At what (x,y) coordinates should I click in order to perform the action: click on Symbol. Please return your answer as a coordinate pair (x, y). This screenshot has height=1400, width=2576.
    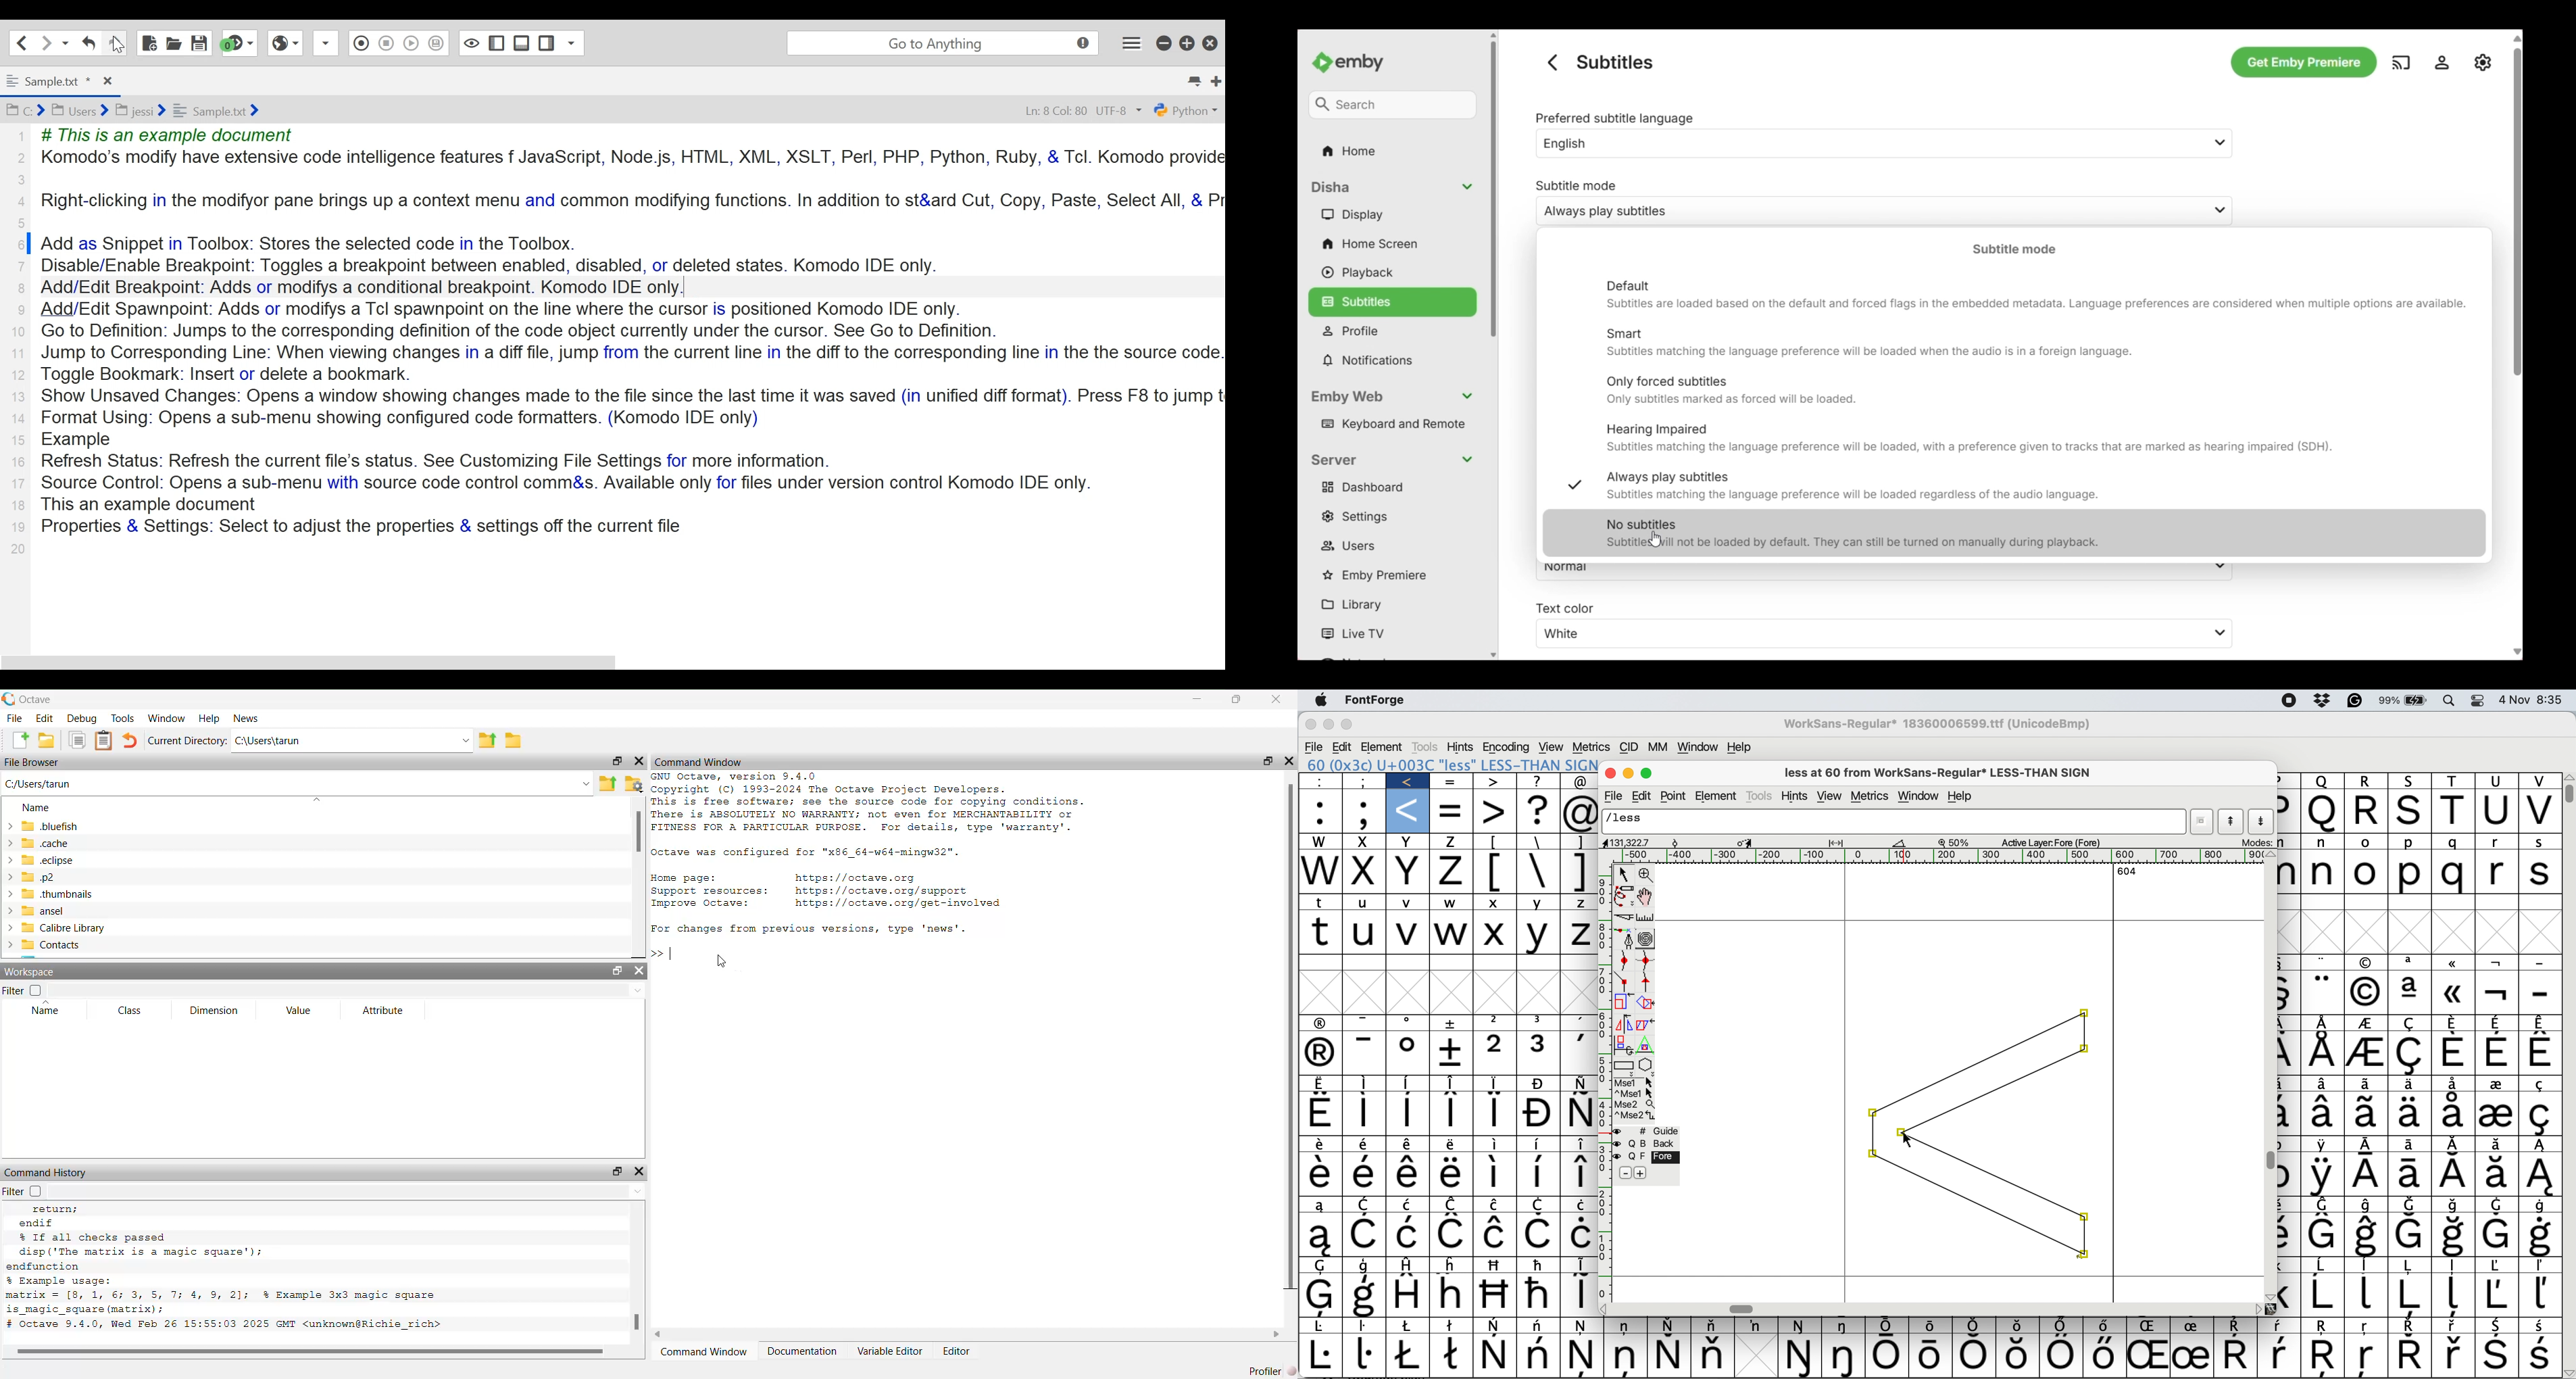
    Looking at the image, I should click on (1800, 1357).